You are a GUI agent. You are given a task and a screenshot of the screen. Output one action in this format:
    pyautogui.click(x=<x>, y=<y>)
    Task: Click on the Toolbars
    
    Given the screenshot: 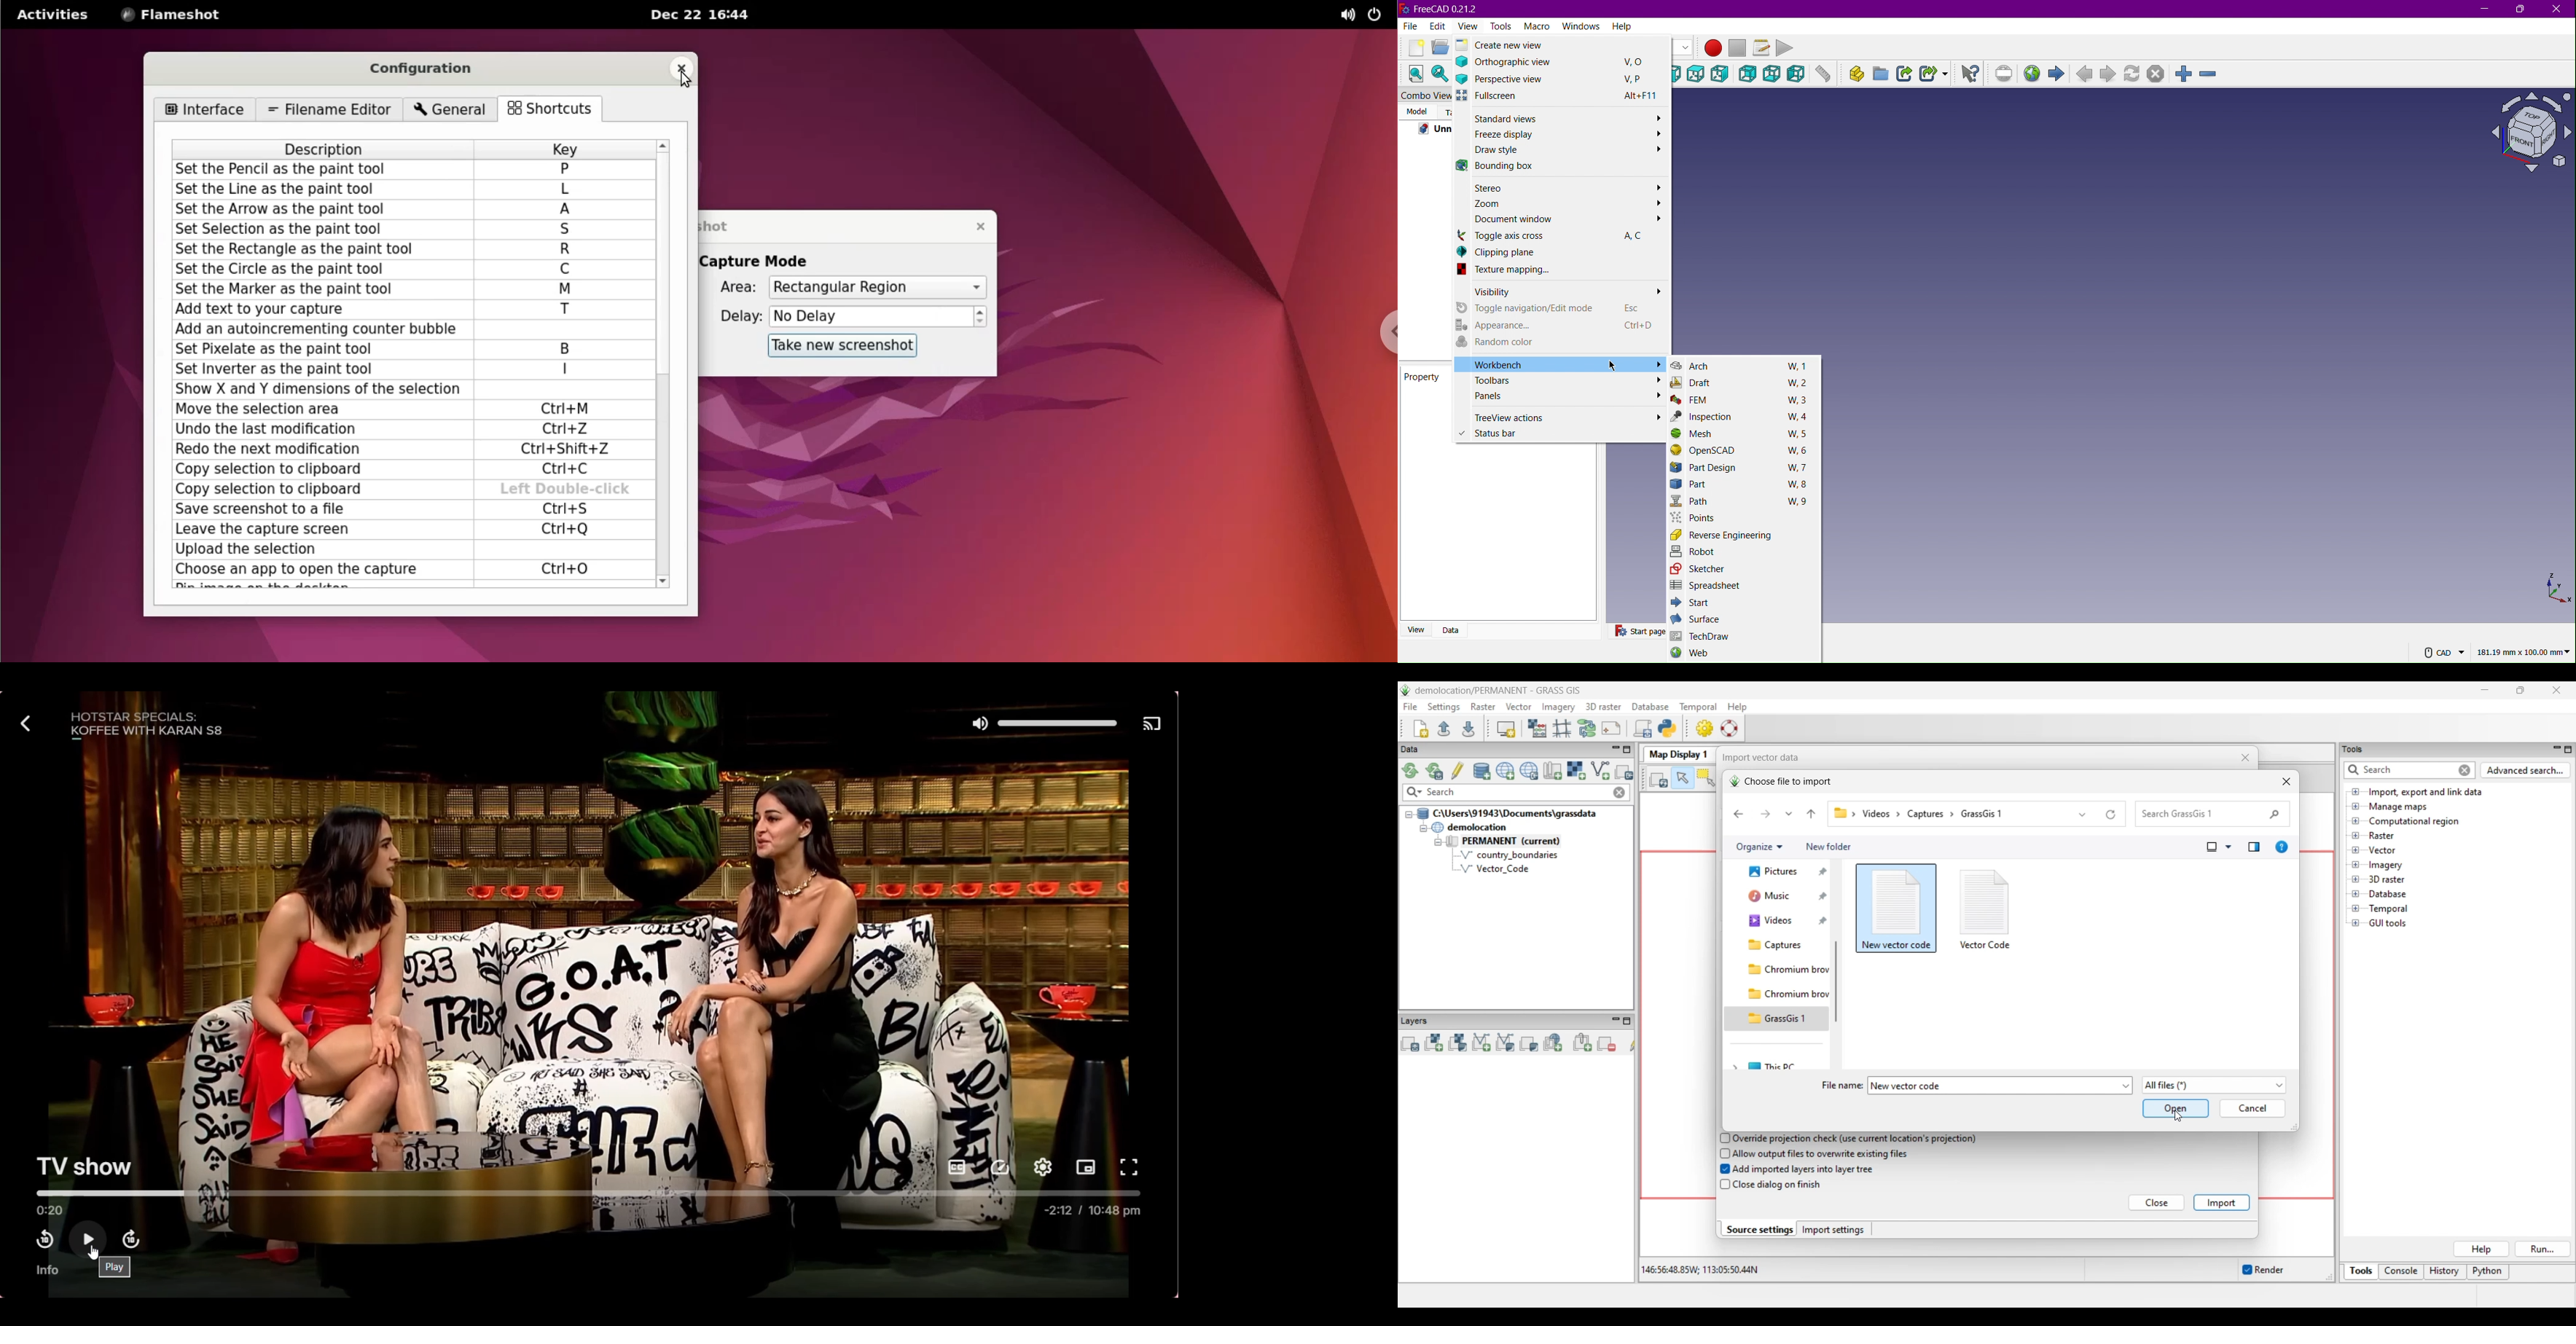 What is the action you would take?
    pyautogui.click(x=1560, y=381)
    